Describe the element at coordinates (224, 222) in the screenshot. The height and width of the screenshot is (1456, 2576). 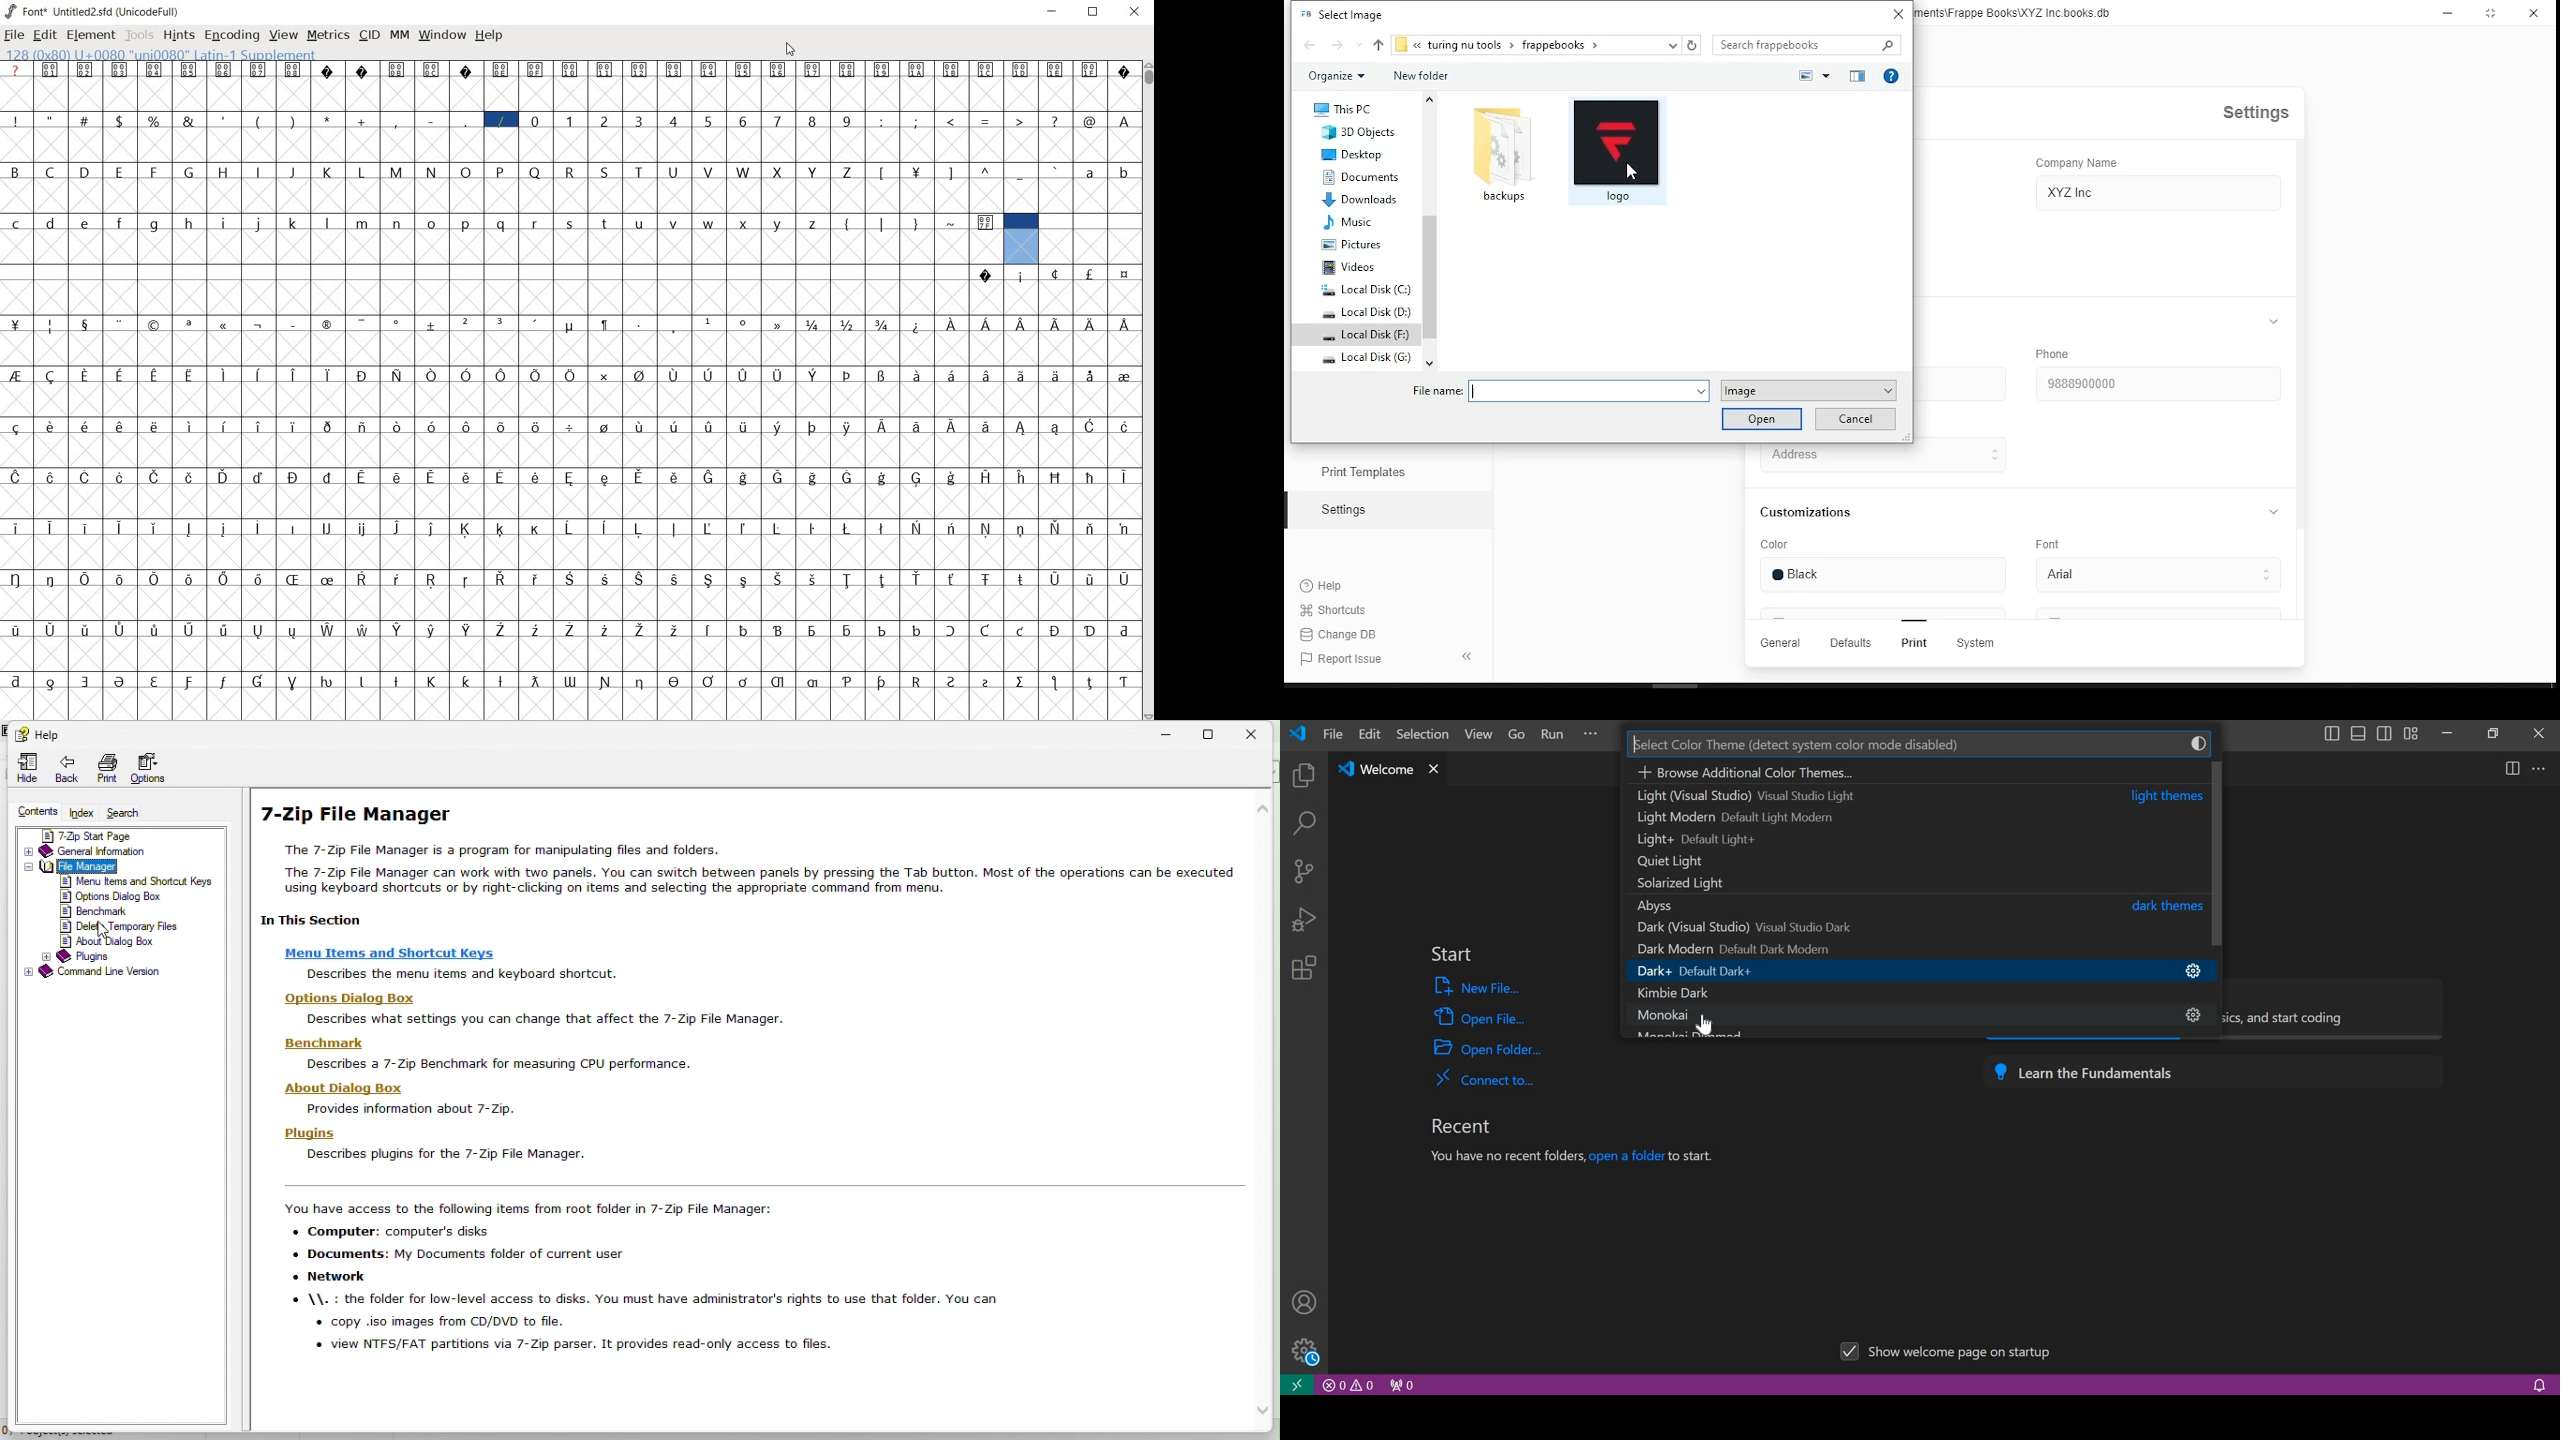
I see `i` at that location.